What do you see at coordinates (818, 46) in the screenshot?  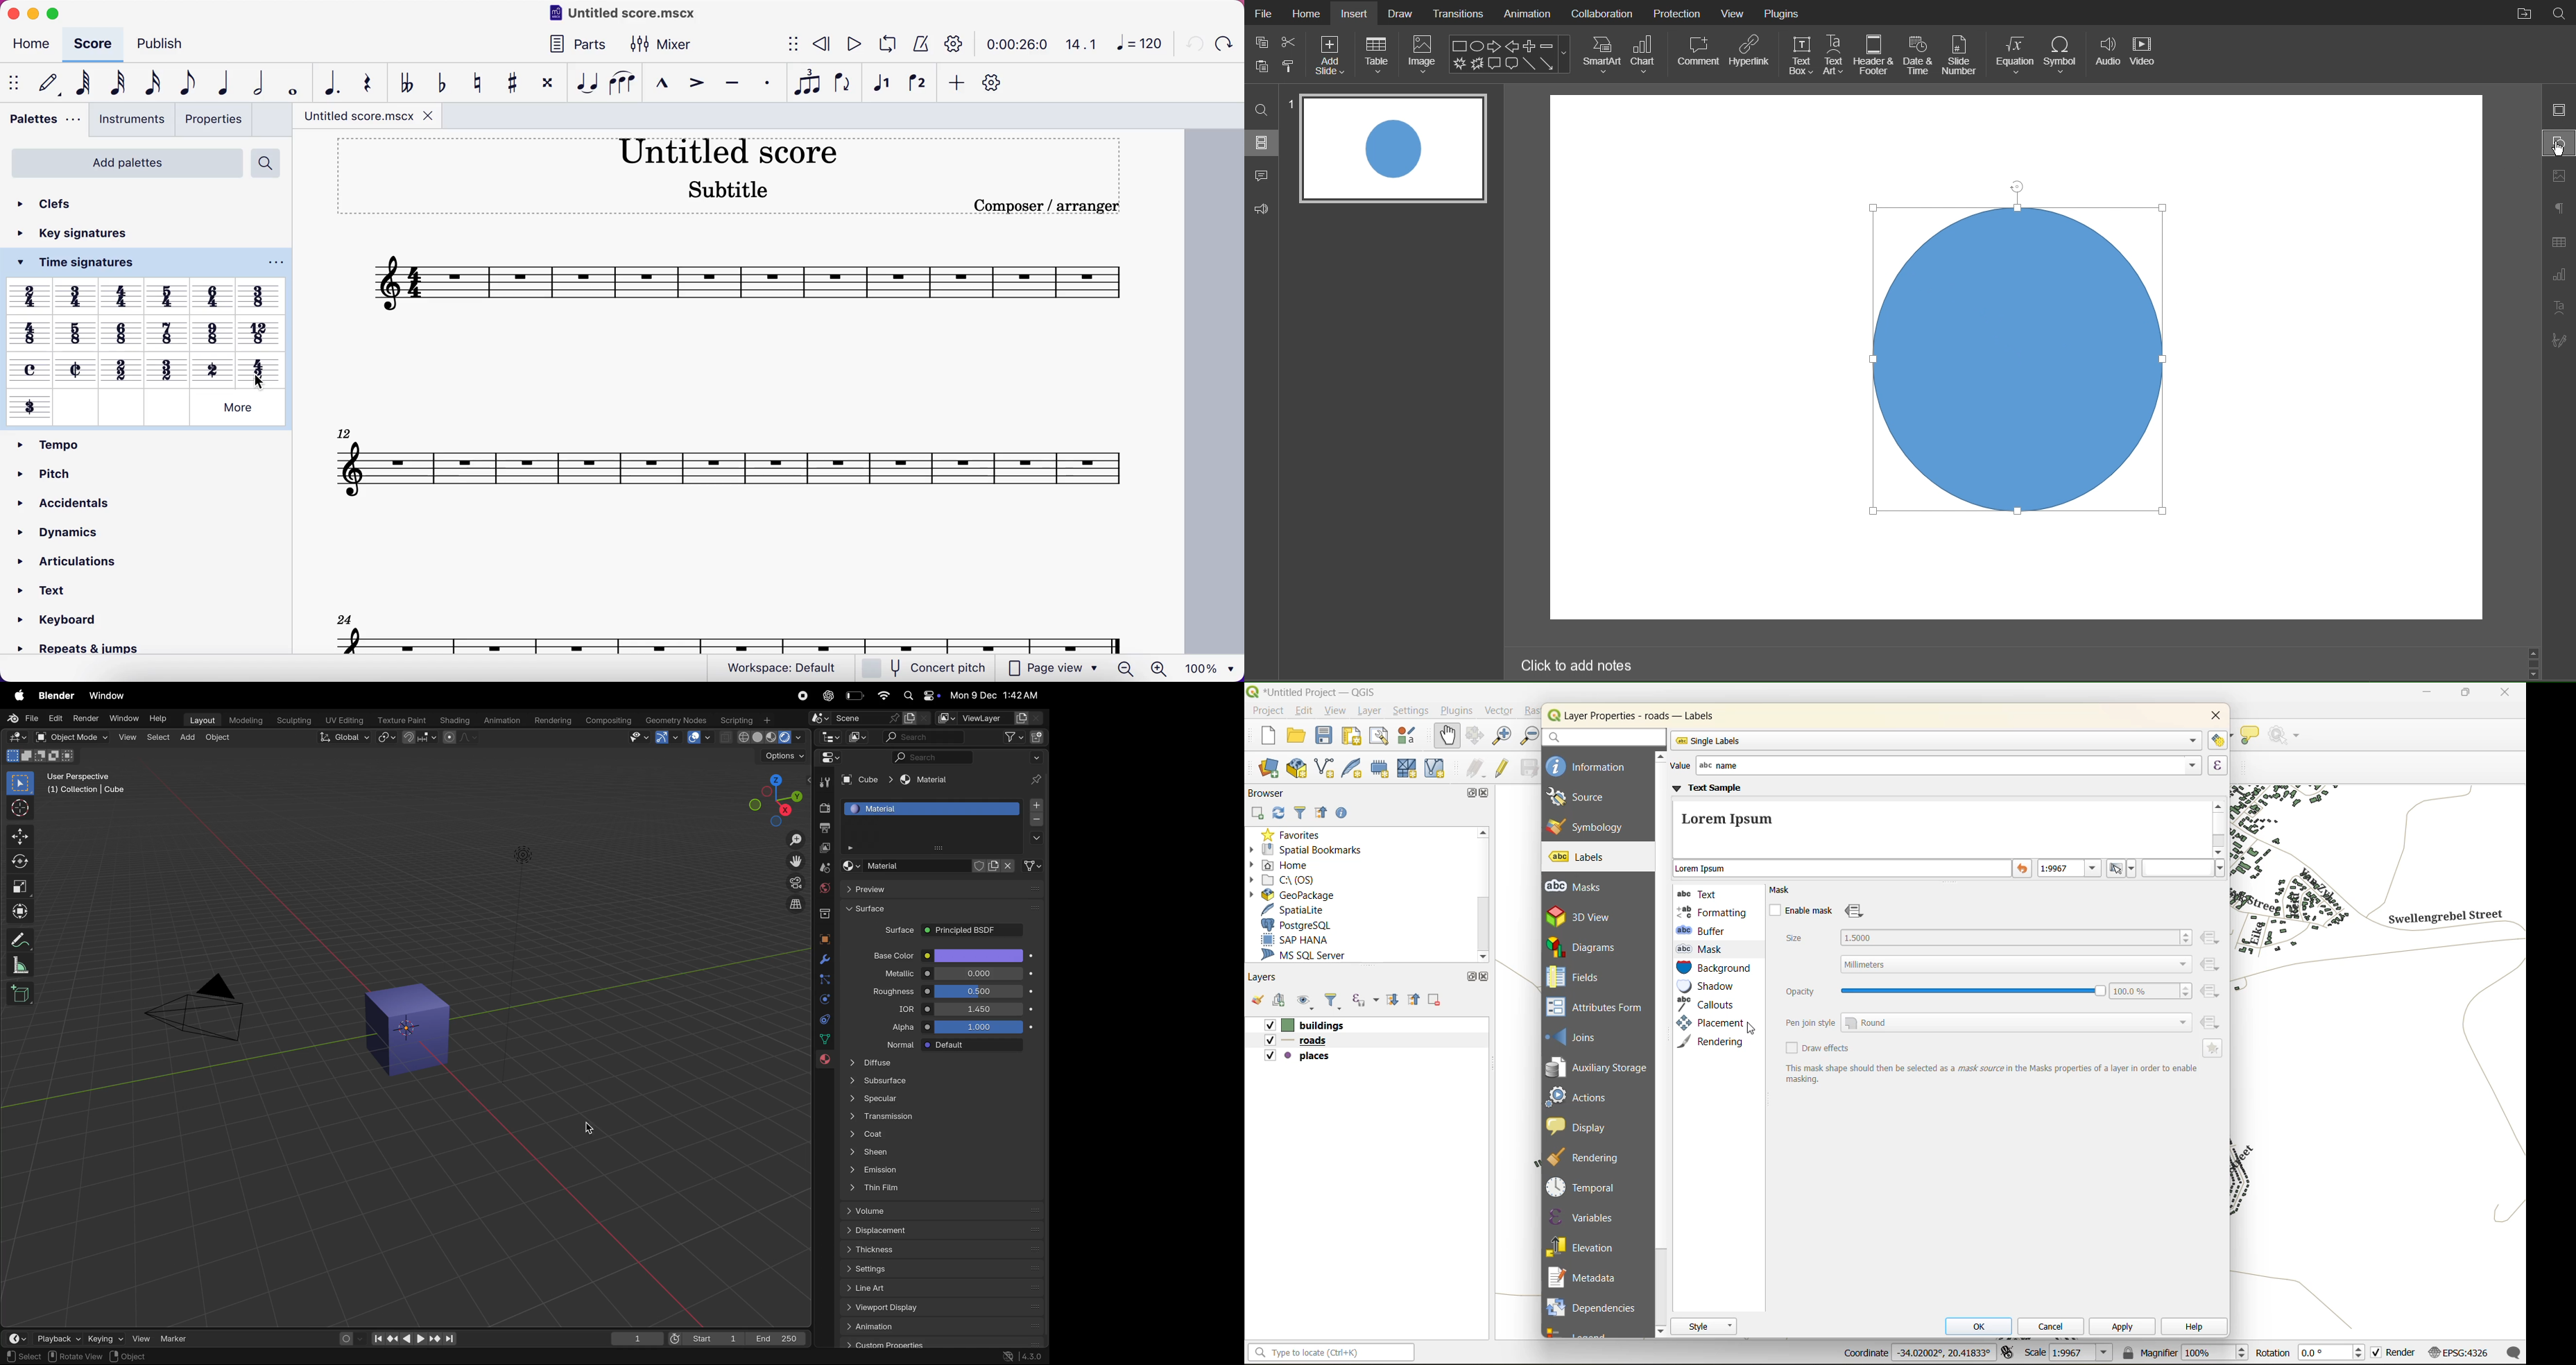 I see `rewind` at bounding box center [818, 46].